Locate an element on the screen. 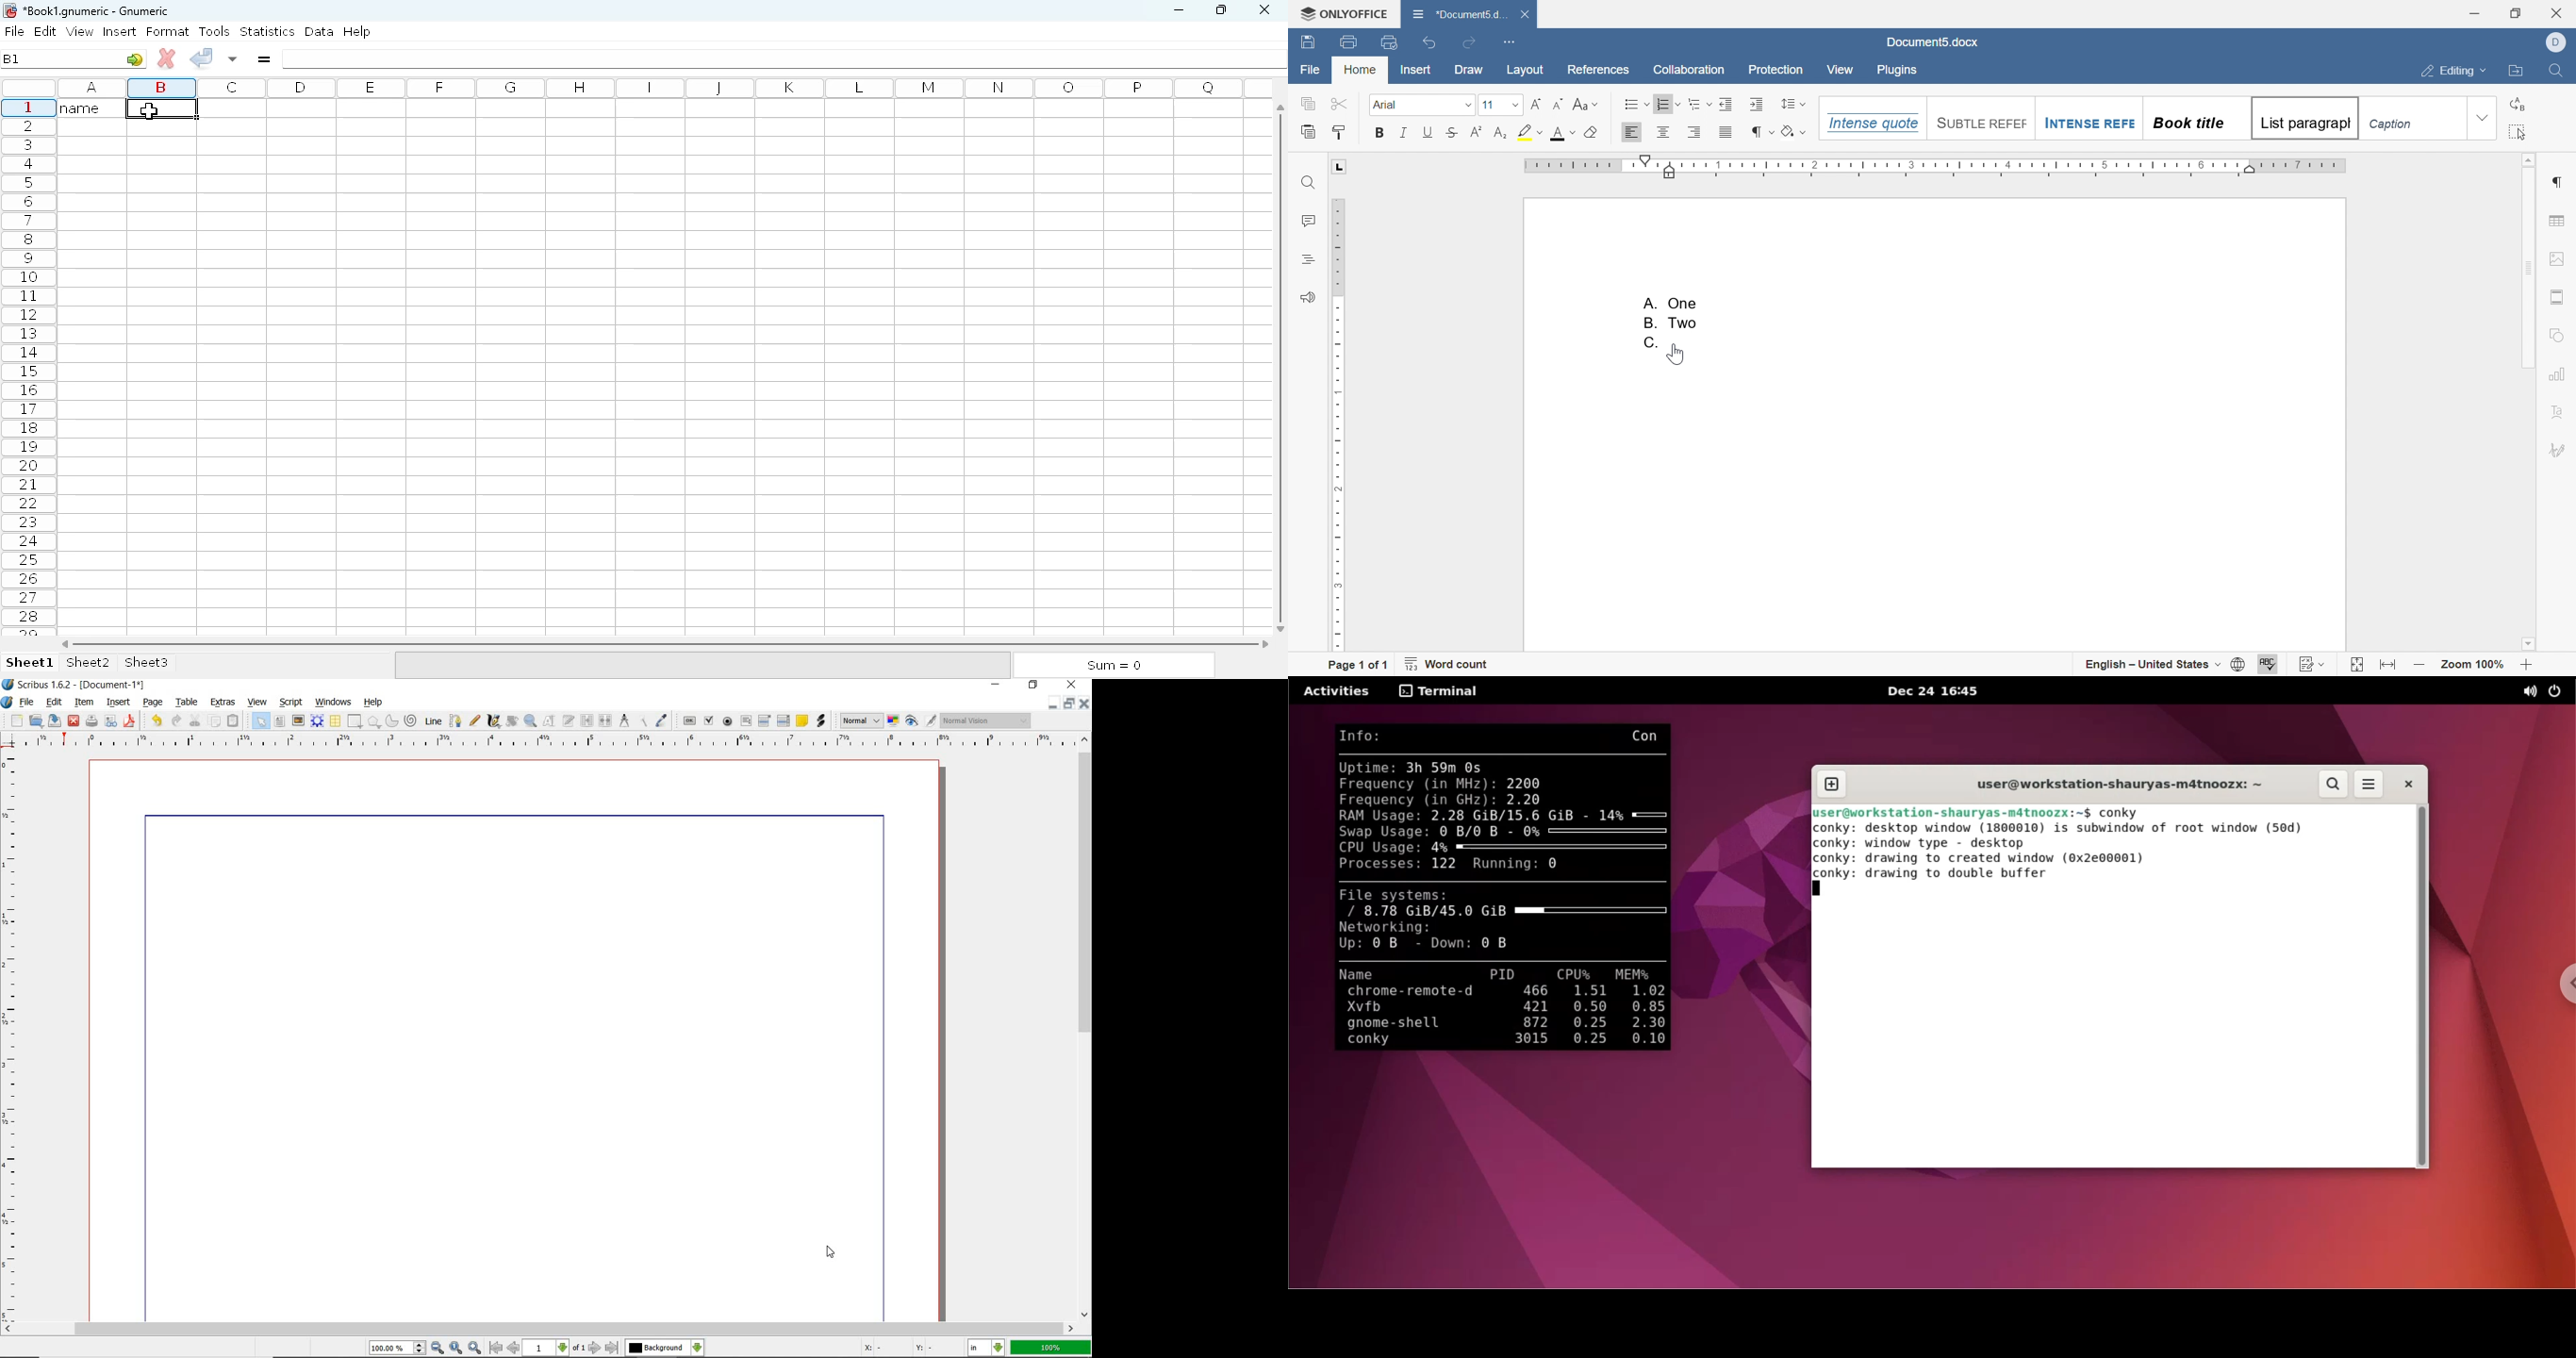  zoom factor is located at coordinates (1050, 1349).